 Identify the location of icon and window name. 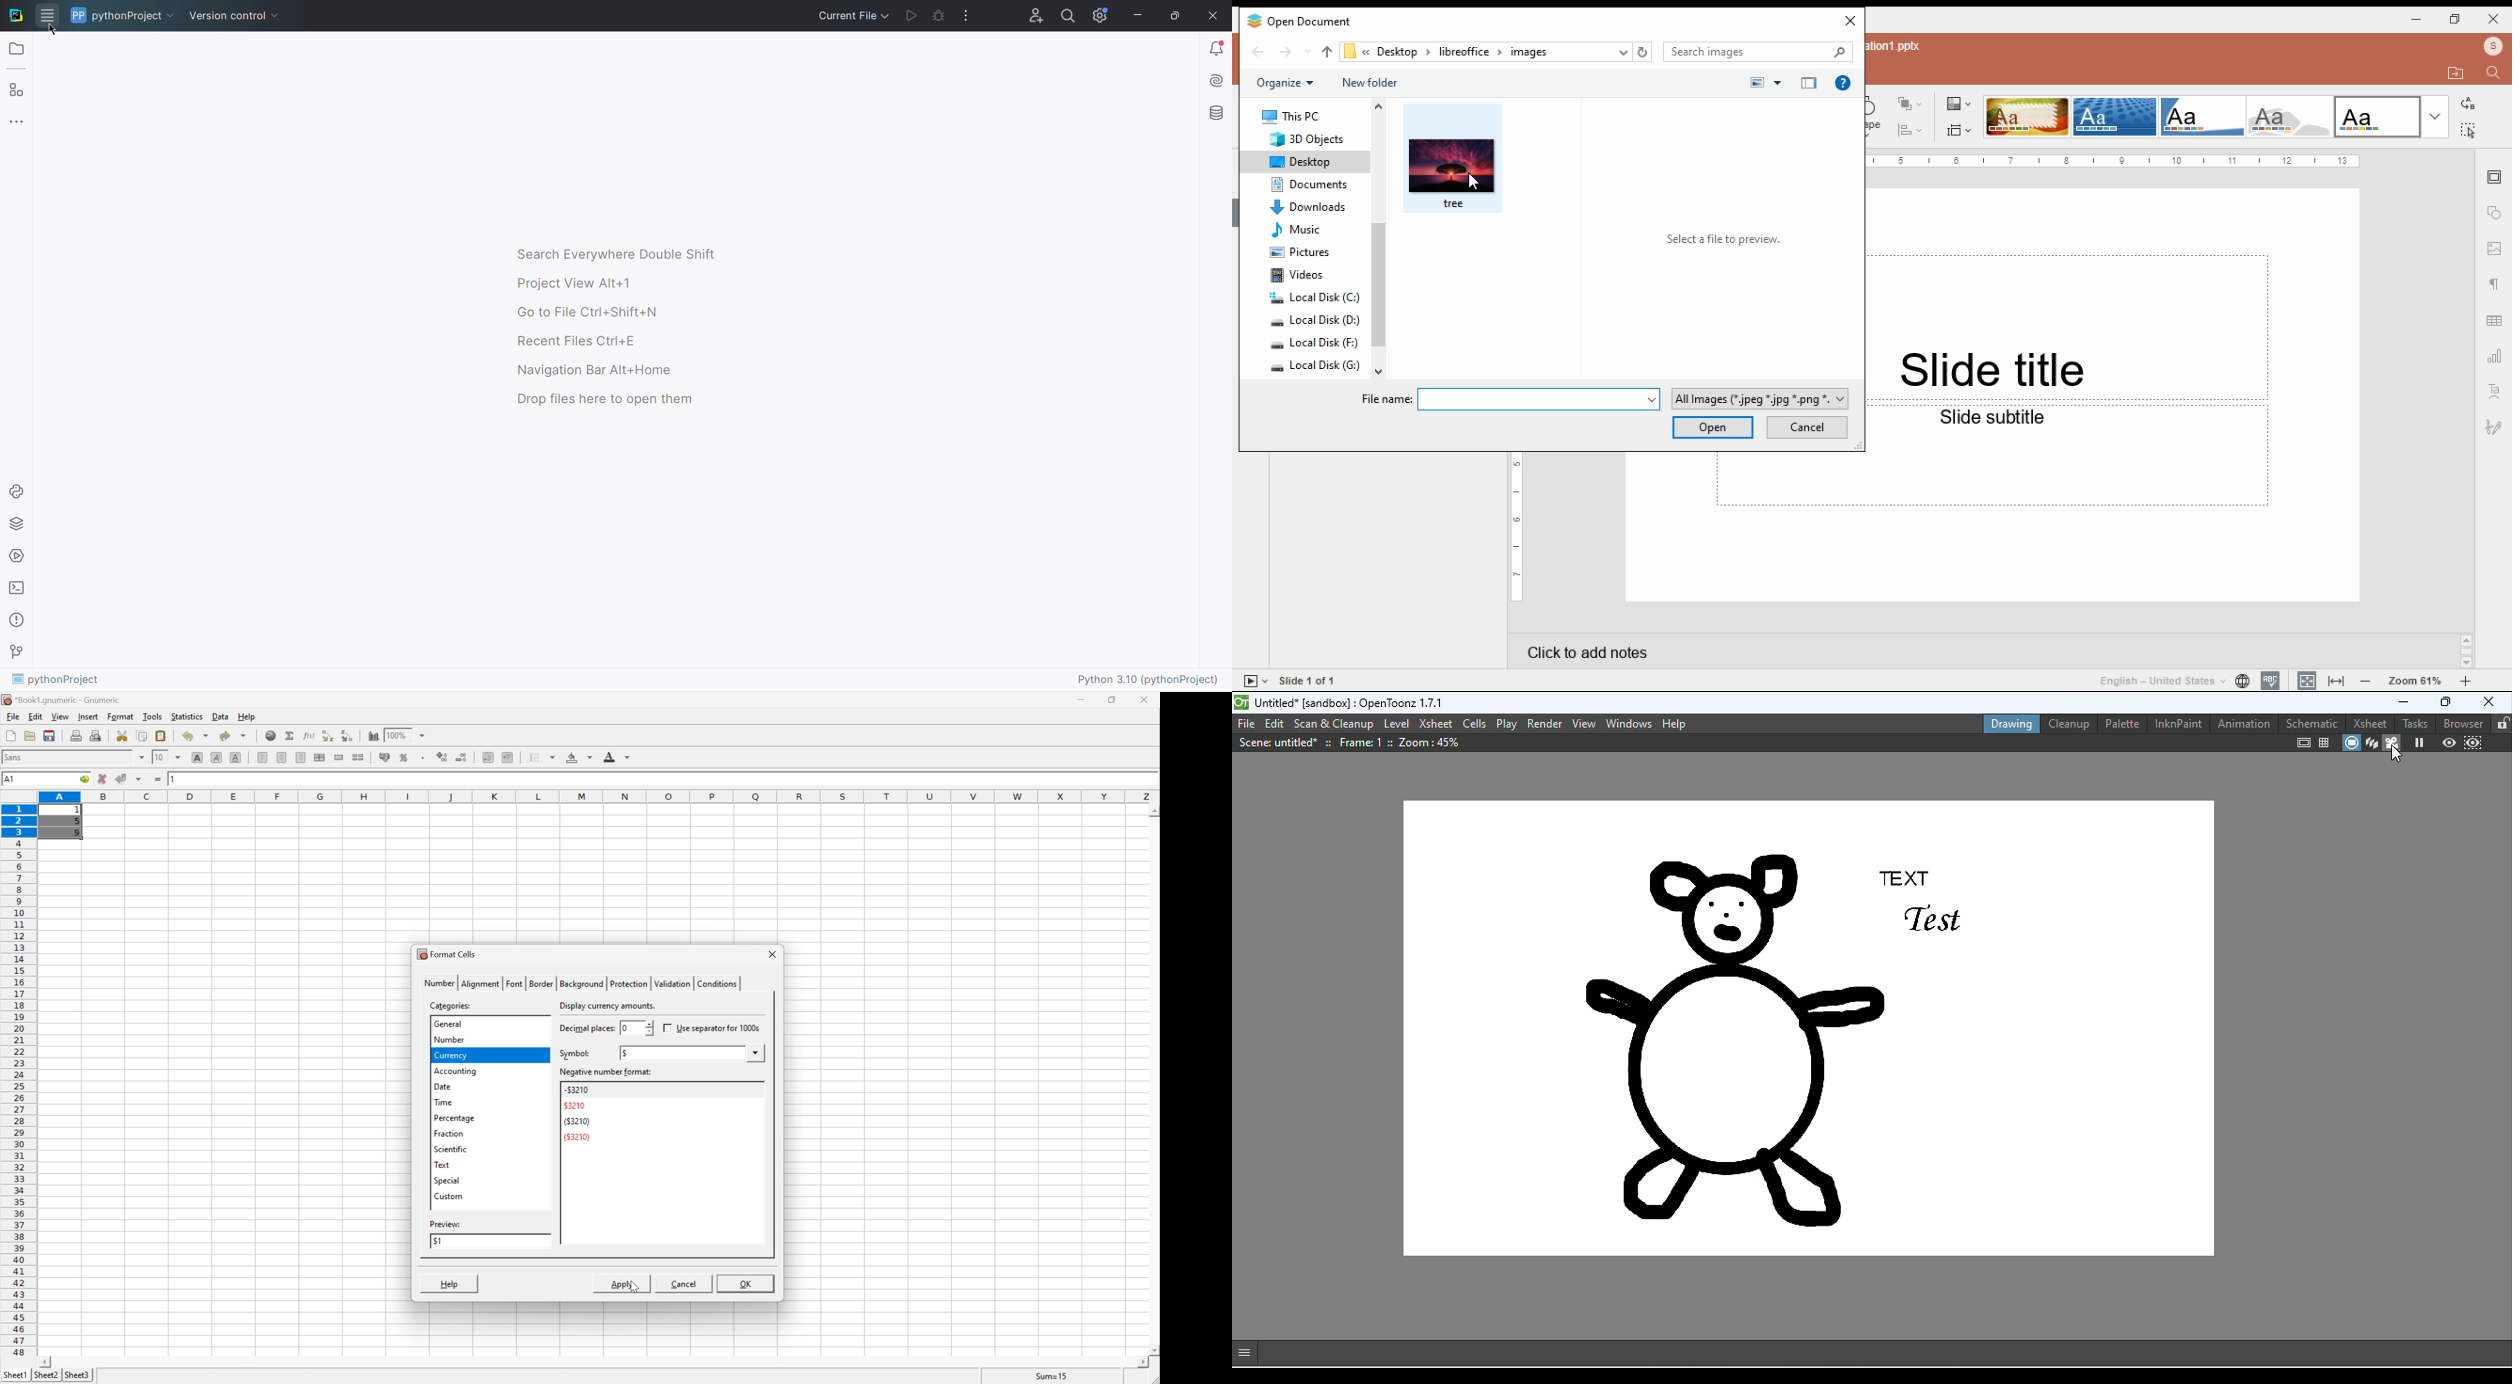
(1299, 20).